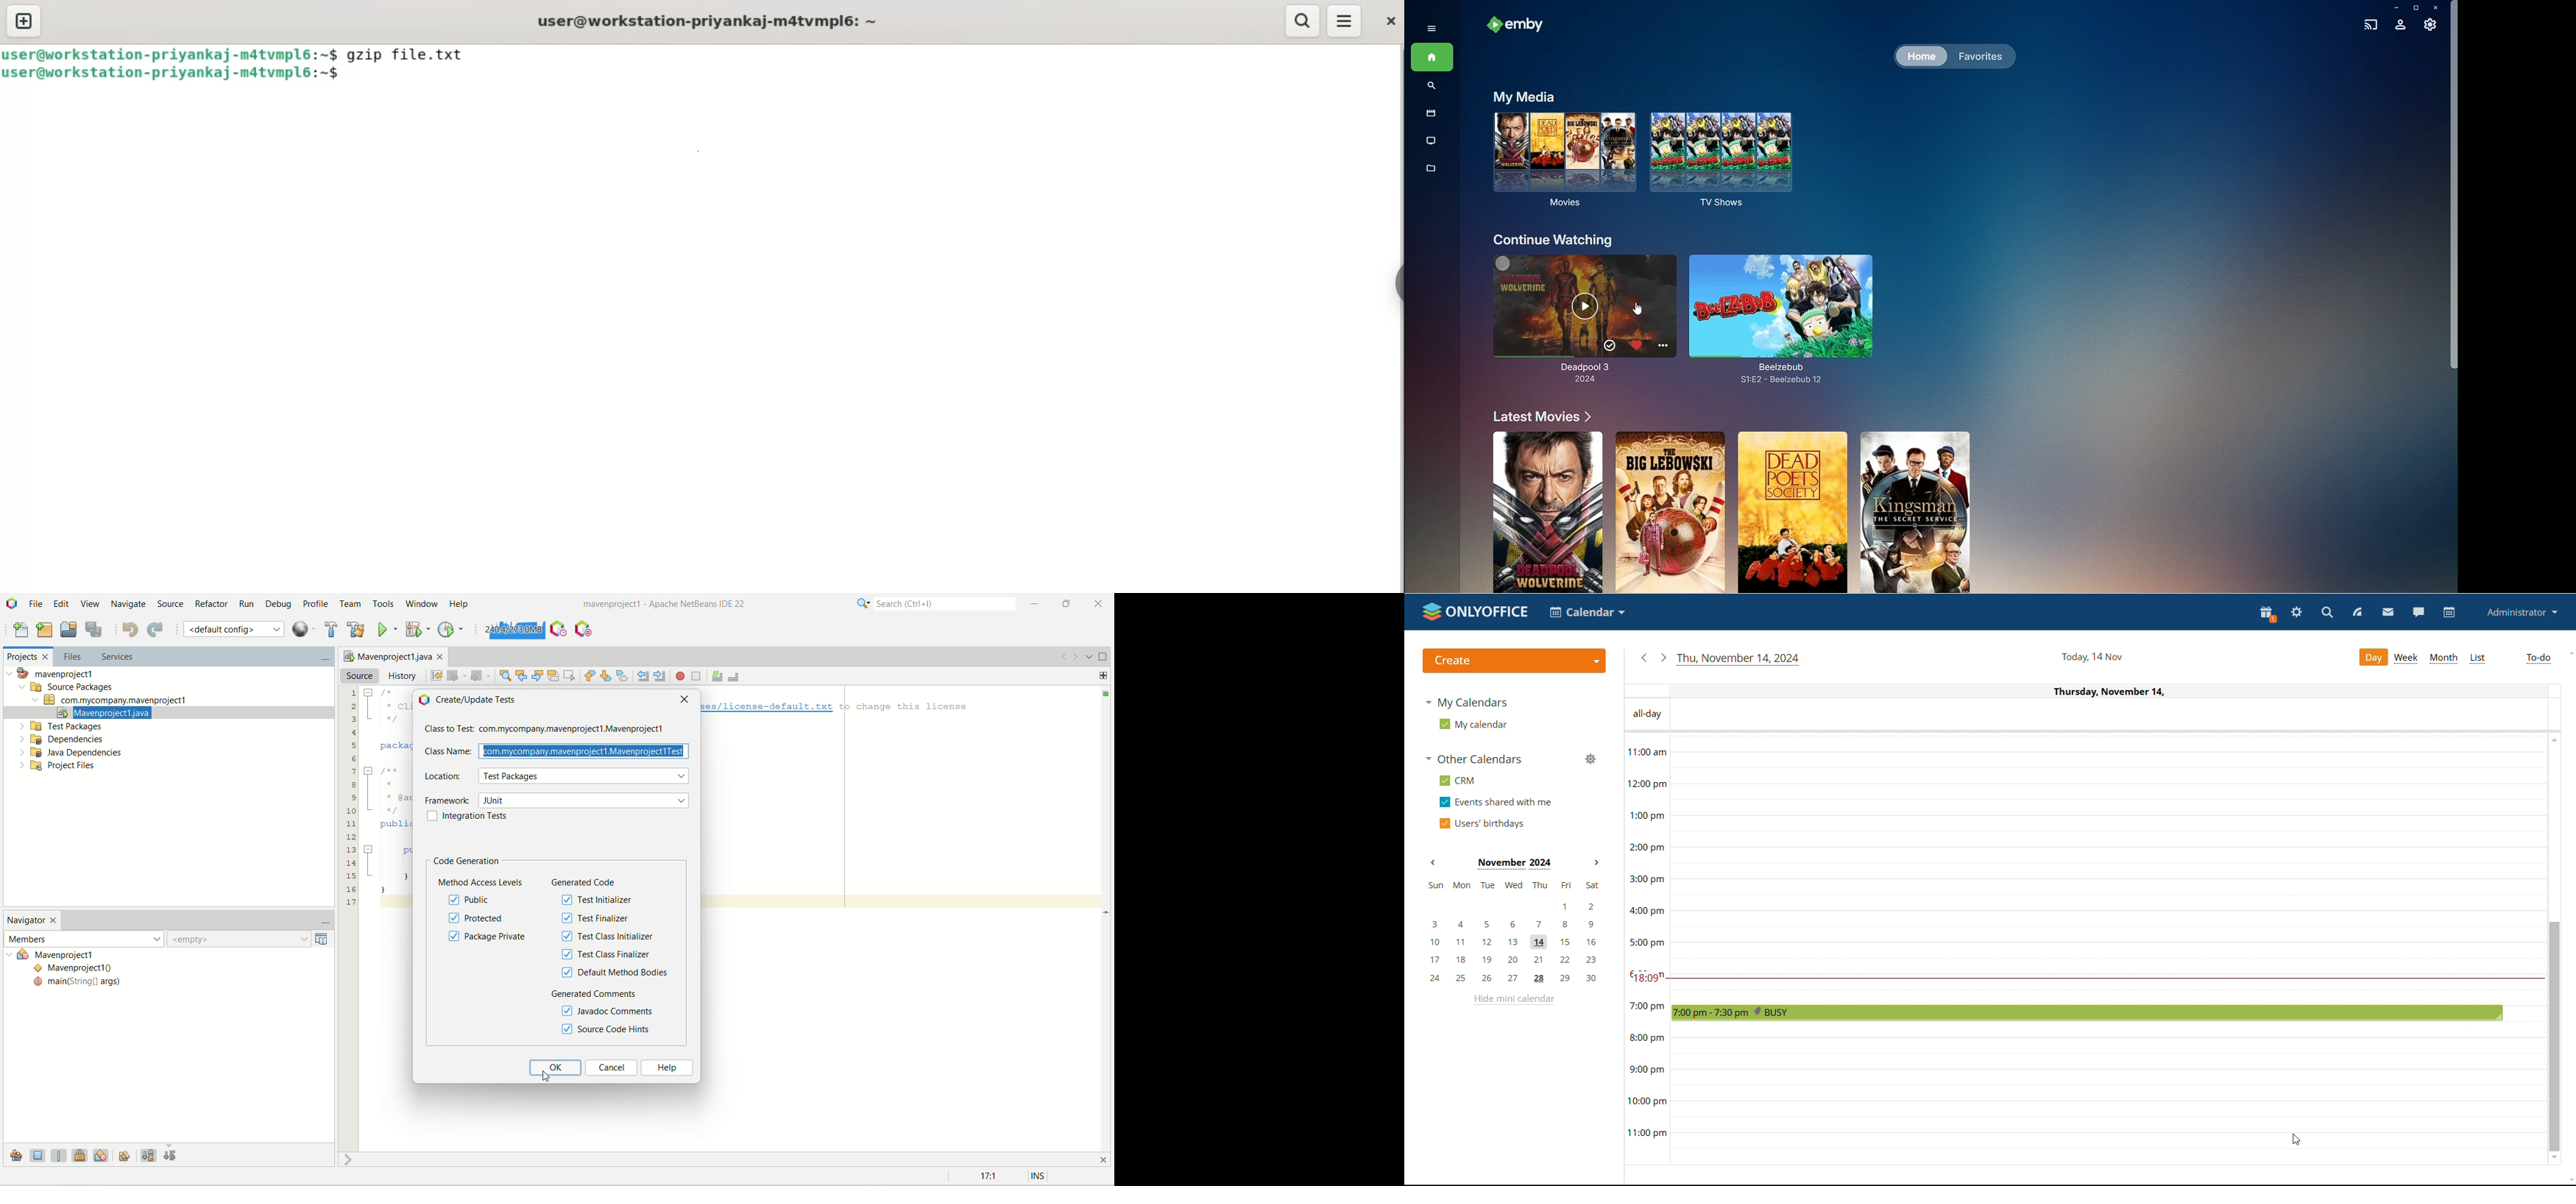 The height and width of the screenshot is (1204, 2576). I want to click on Movies, so click(1431, 114).